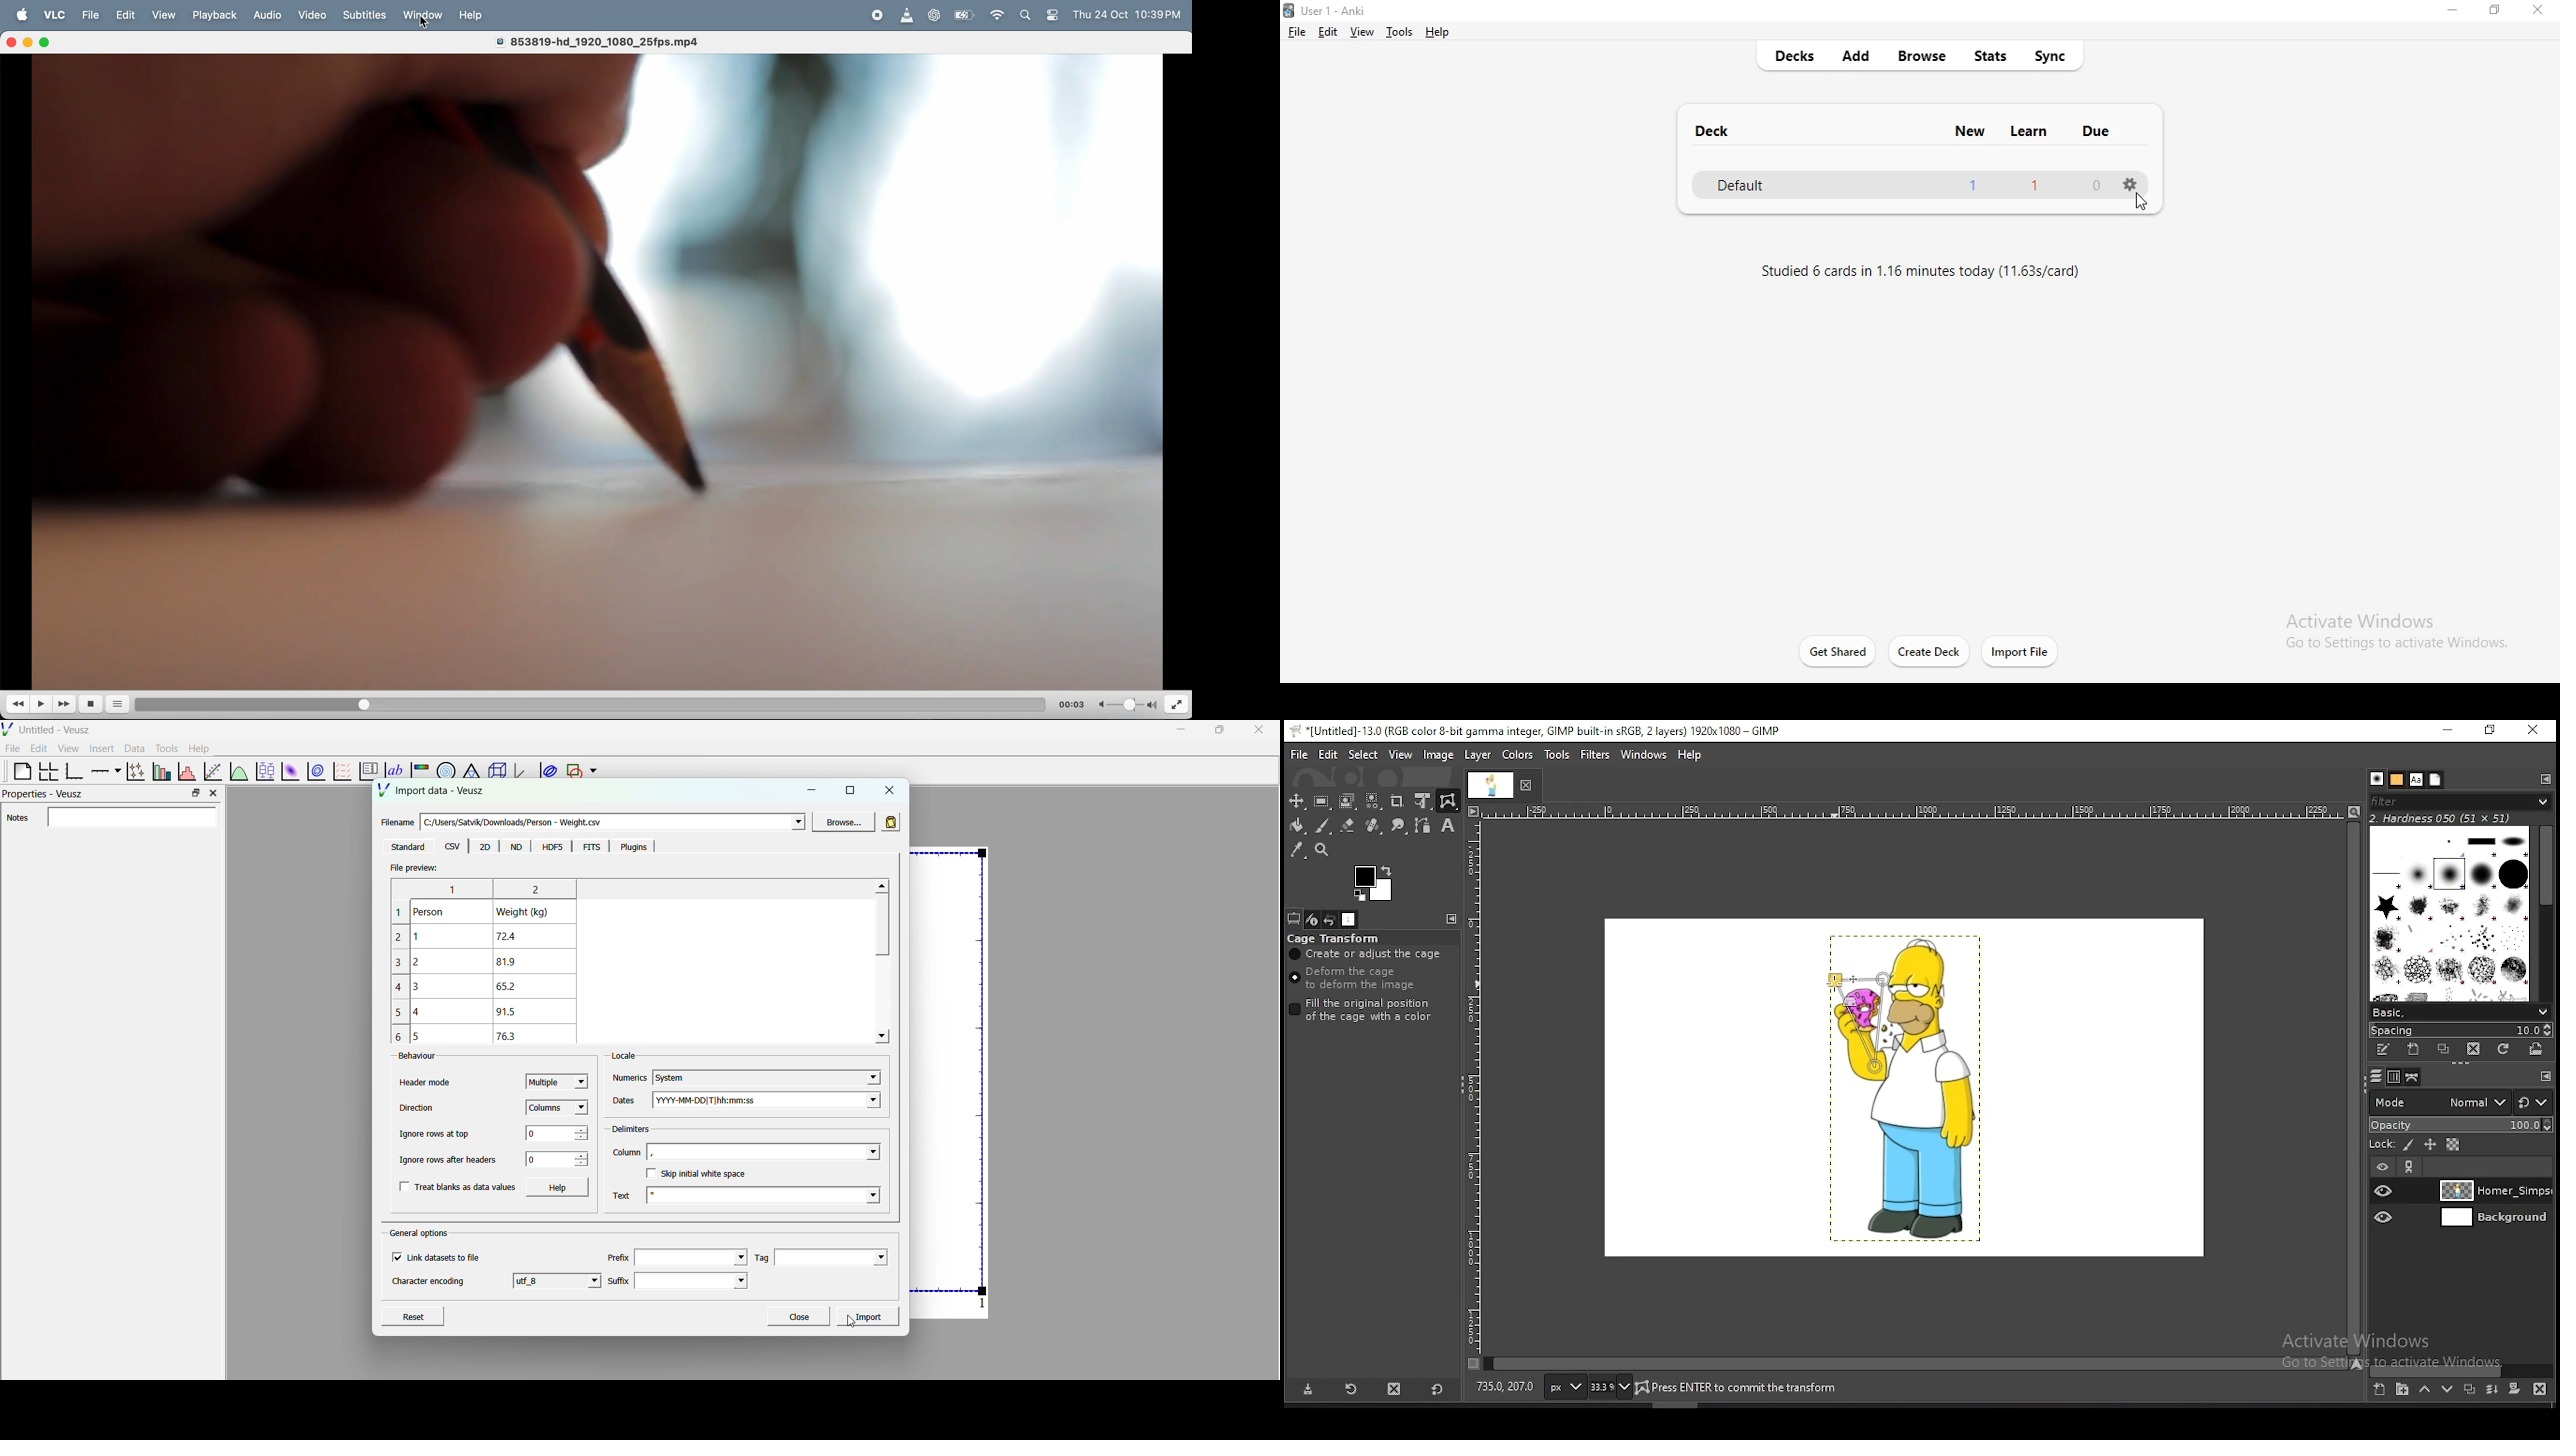  Describe the element at coordinates (169, 15) in the screenshot. I see `view` at that location.